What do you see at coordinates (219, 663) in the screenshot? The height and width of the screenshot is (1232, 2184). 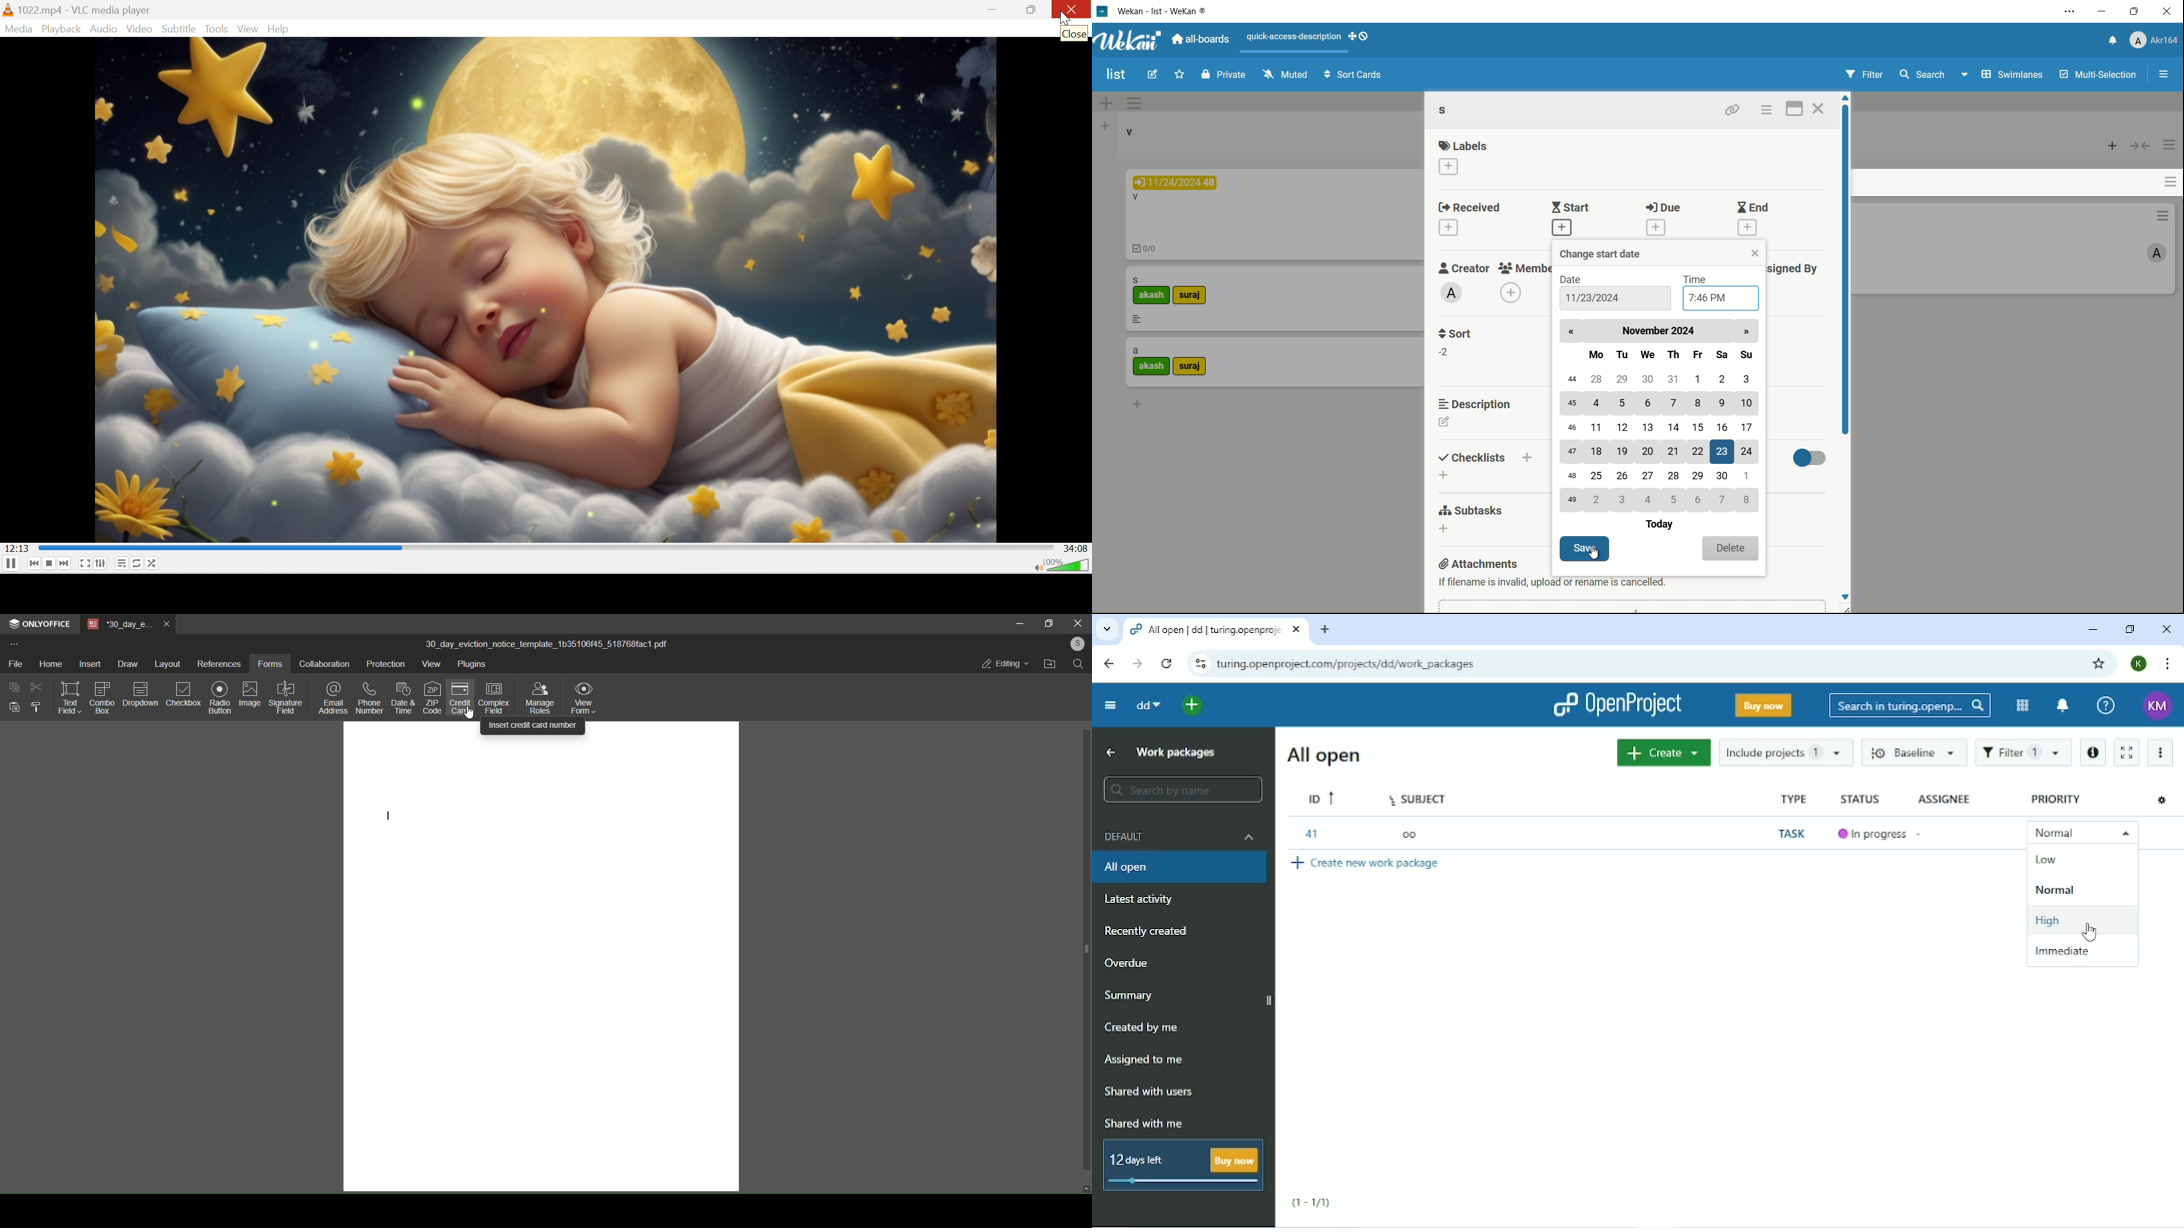 I see `references` at bounding box center [219, 663].